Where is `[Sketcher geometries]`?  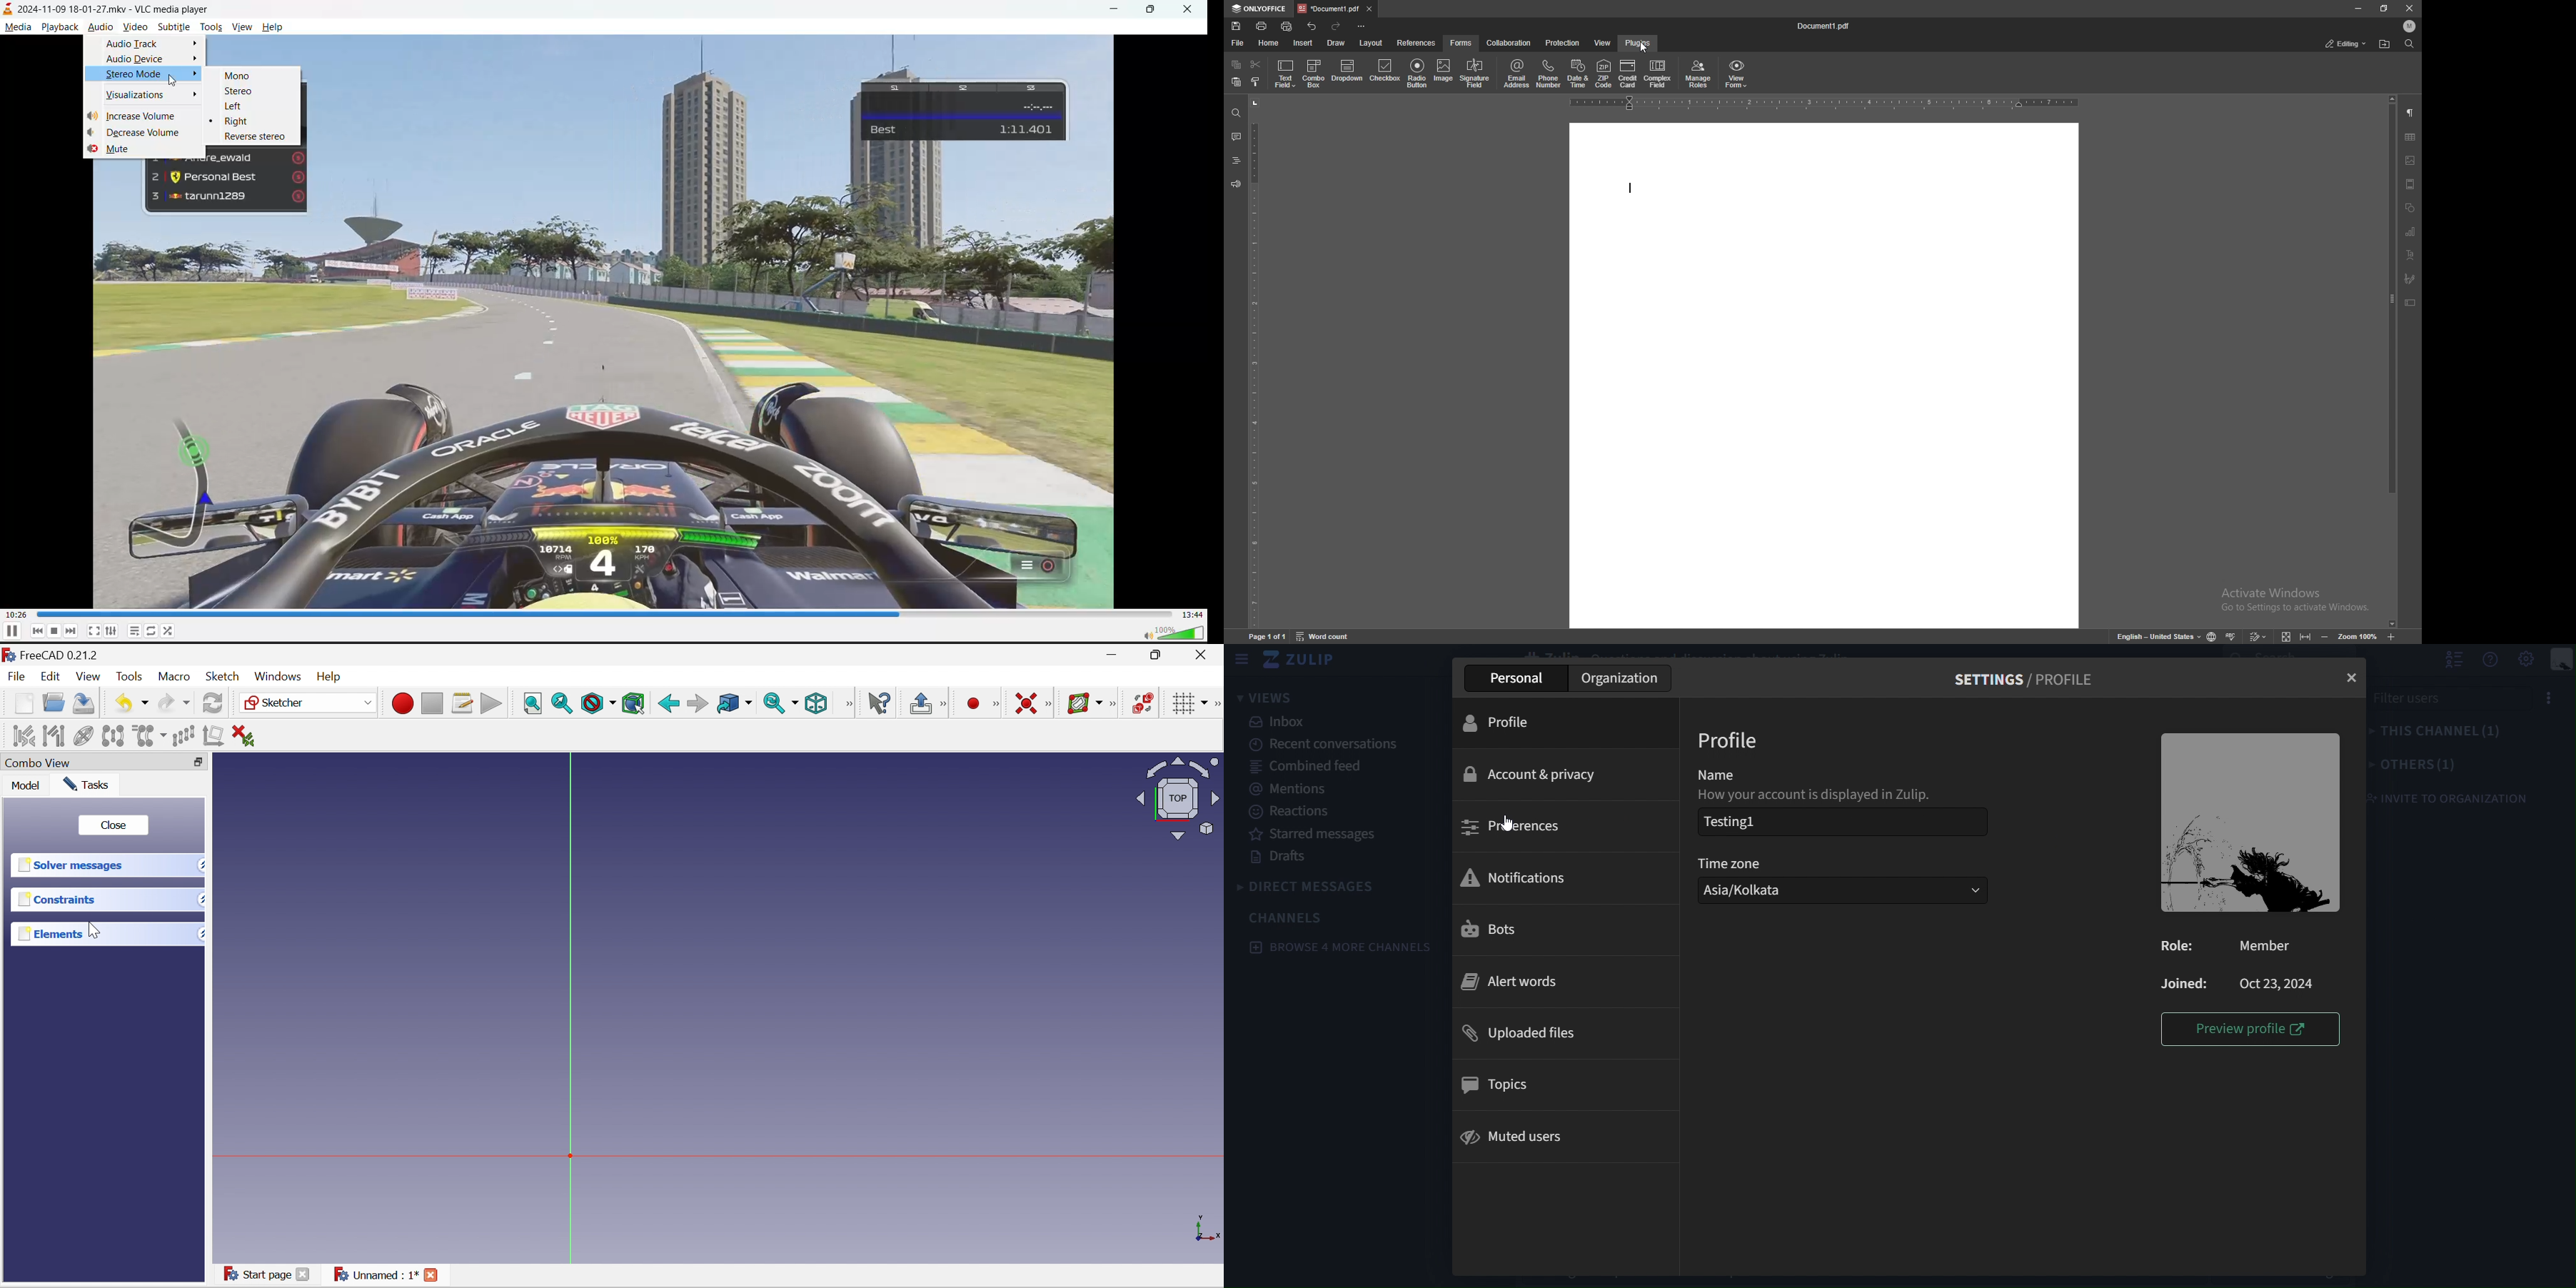 [Sketcher geometries] is located at coordinates (995, 703).